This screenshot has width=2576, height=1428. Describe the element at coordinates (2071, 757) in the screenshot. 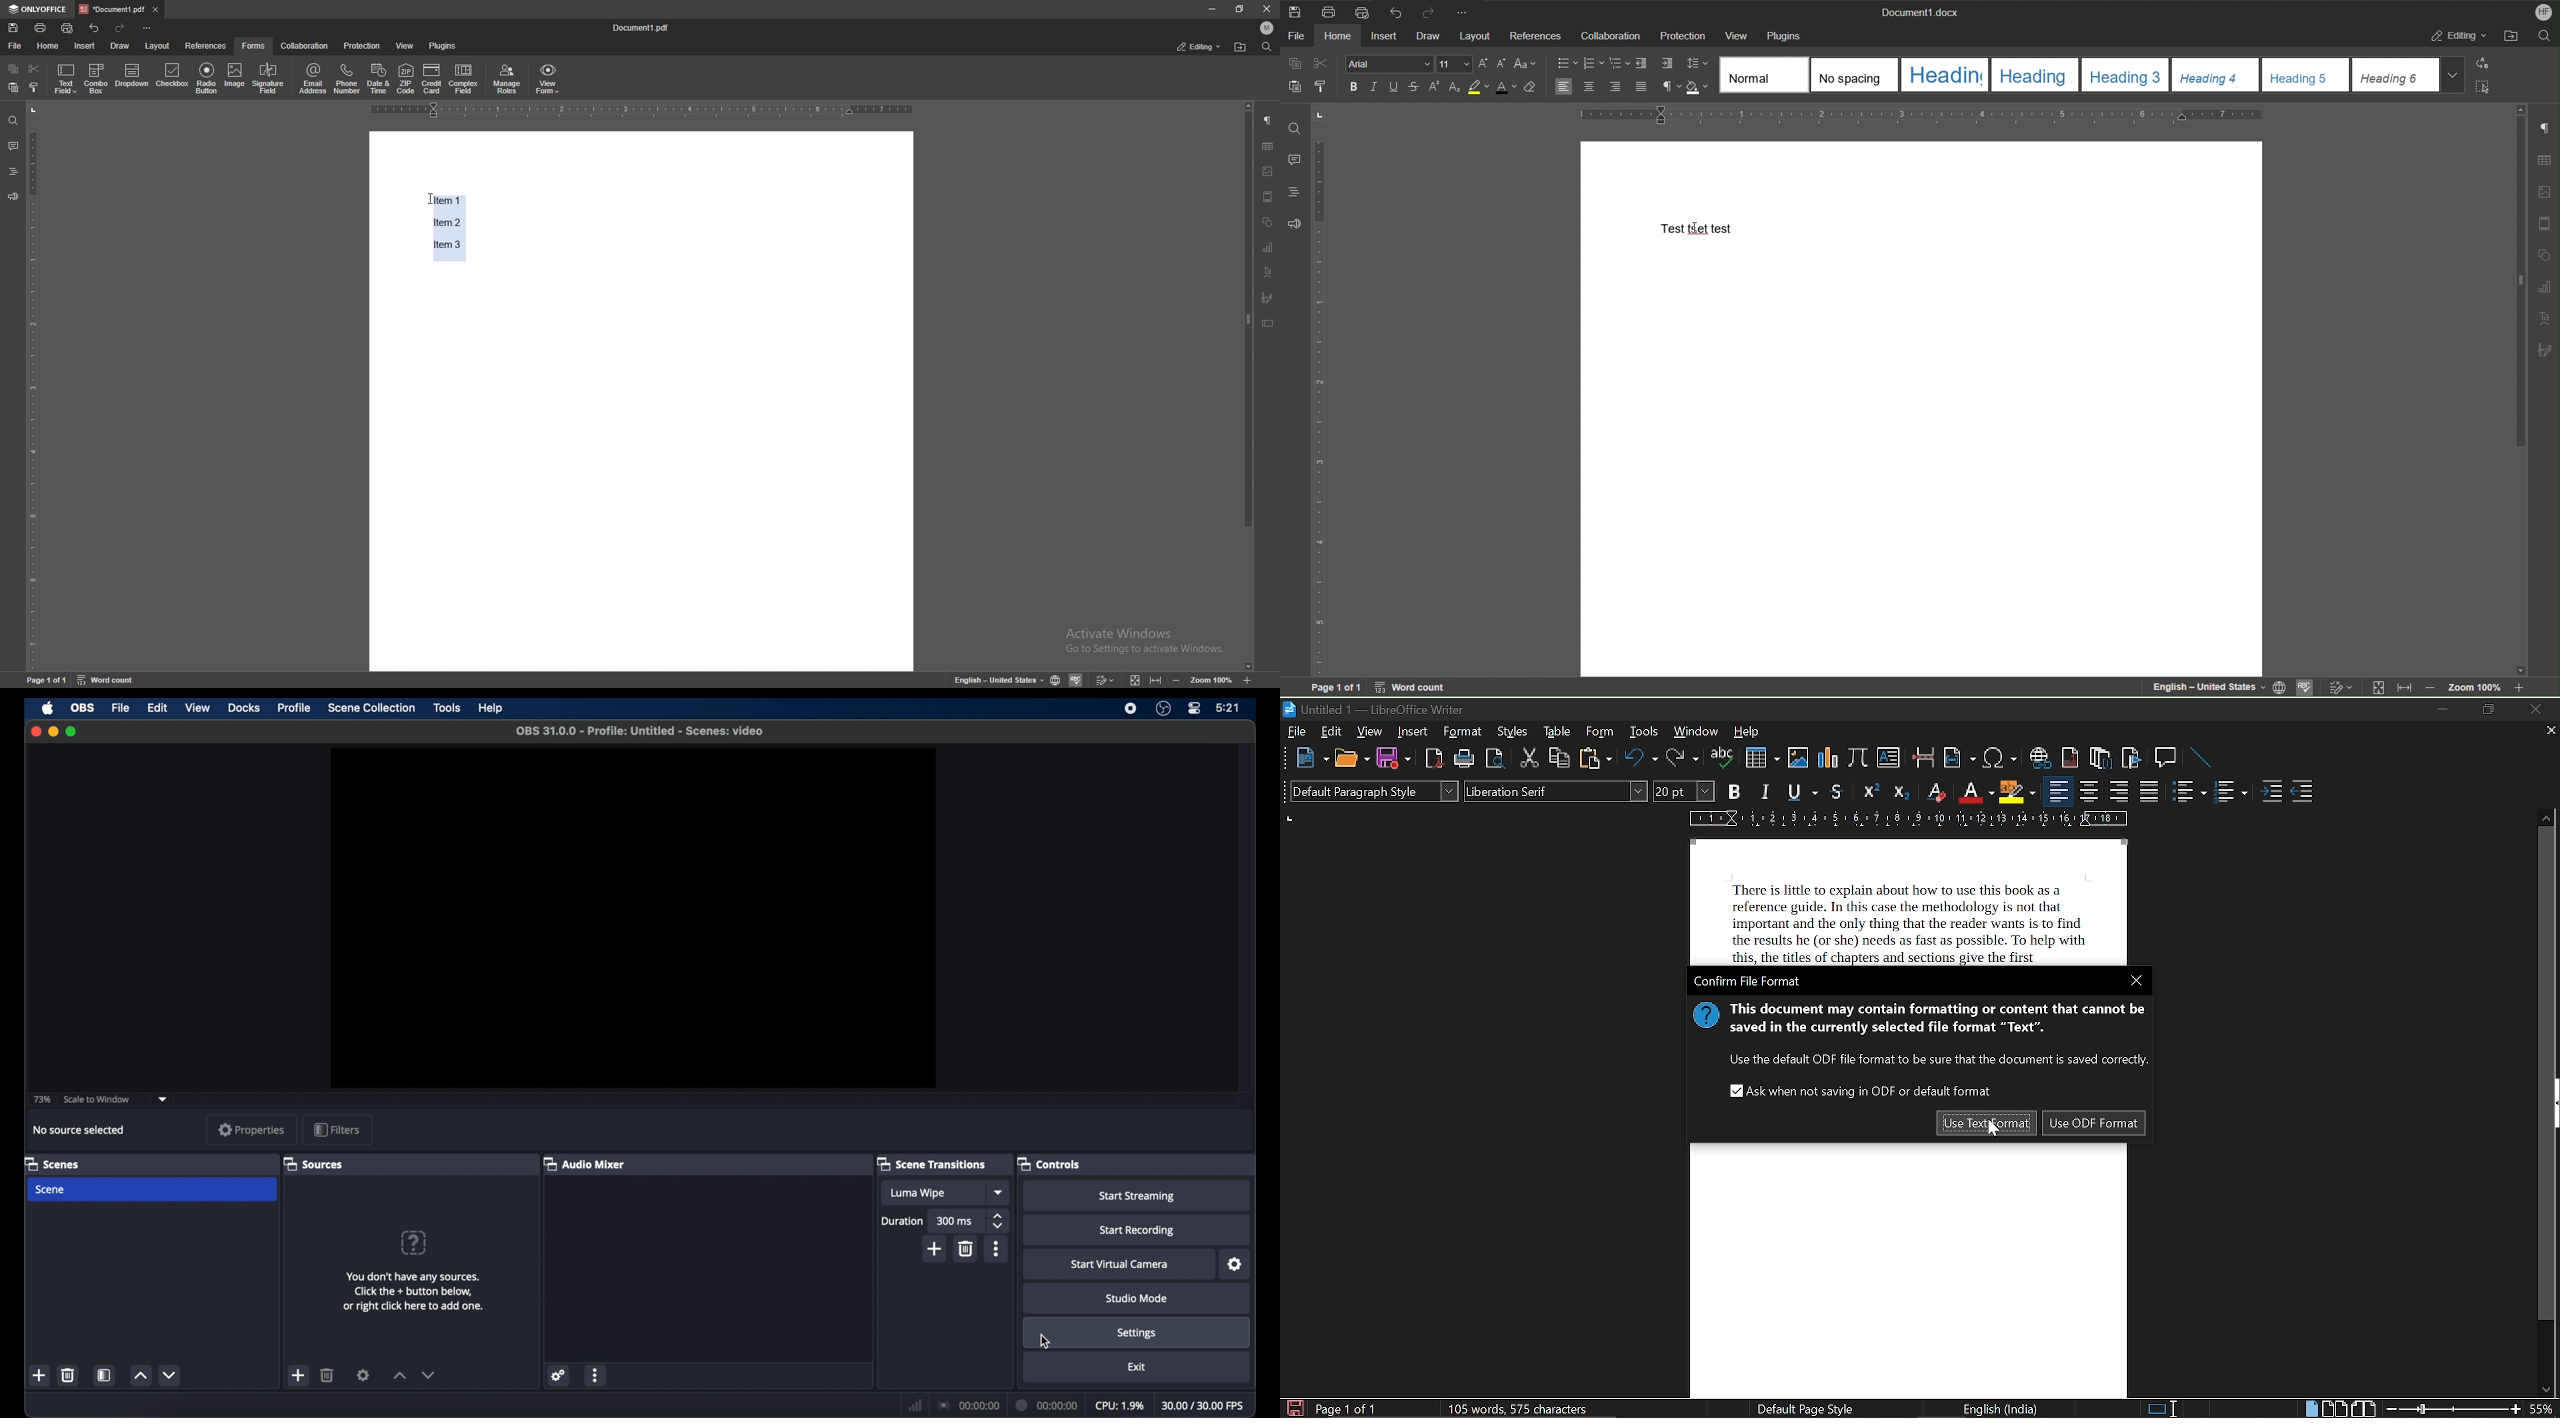

I see `insert footnote` at that location.